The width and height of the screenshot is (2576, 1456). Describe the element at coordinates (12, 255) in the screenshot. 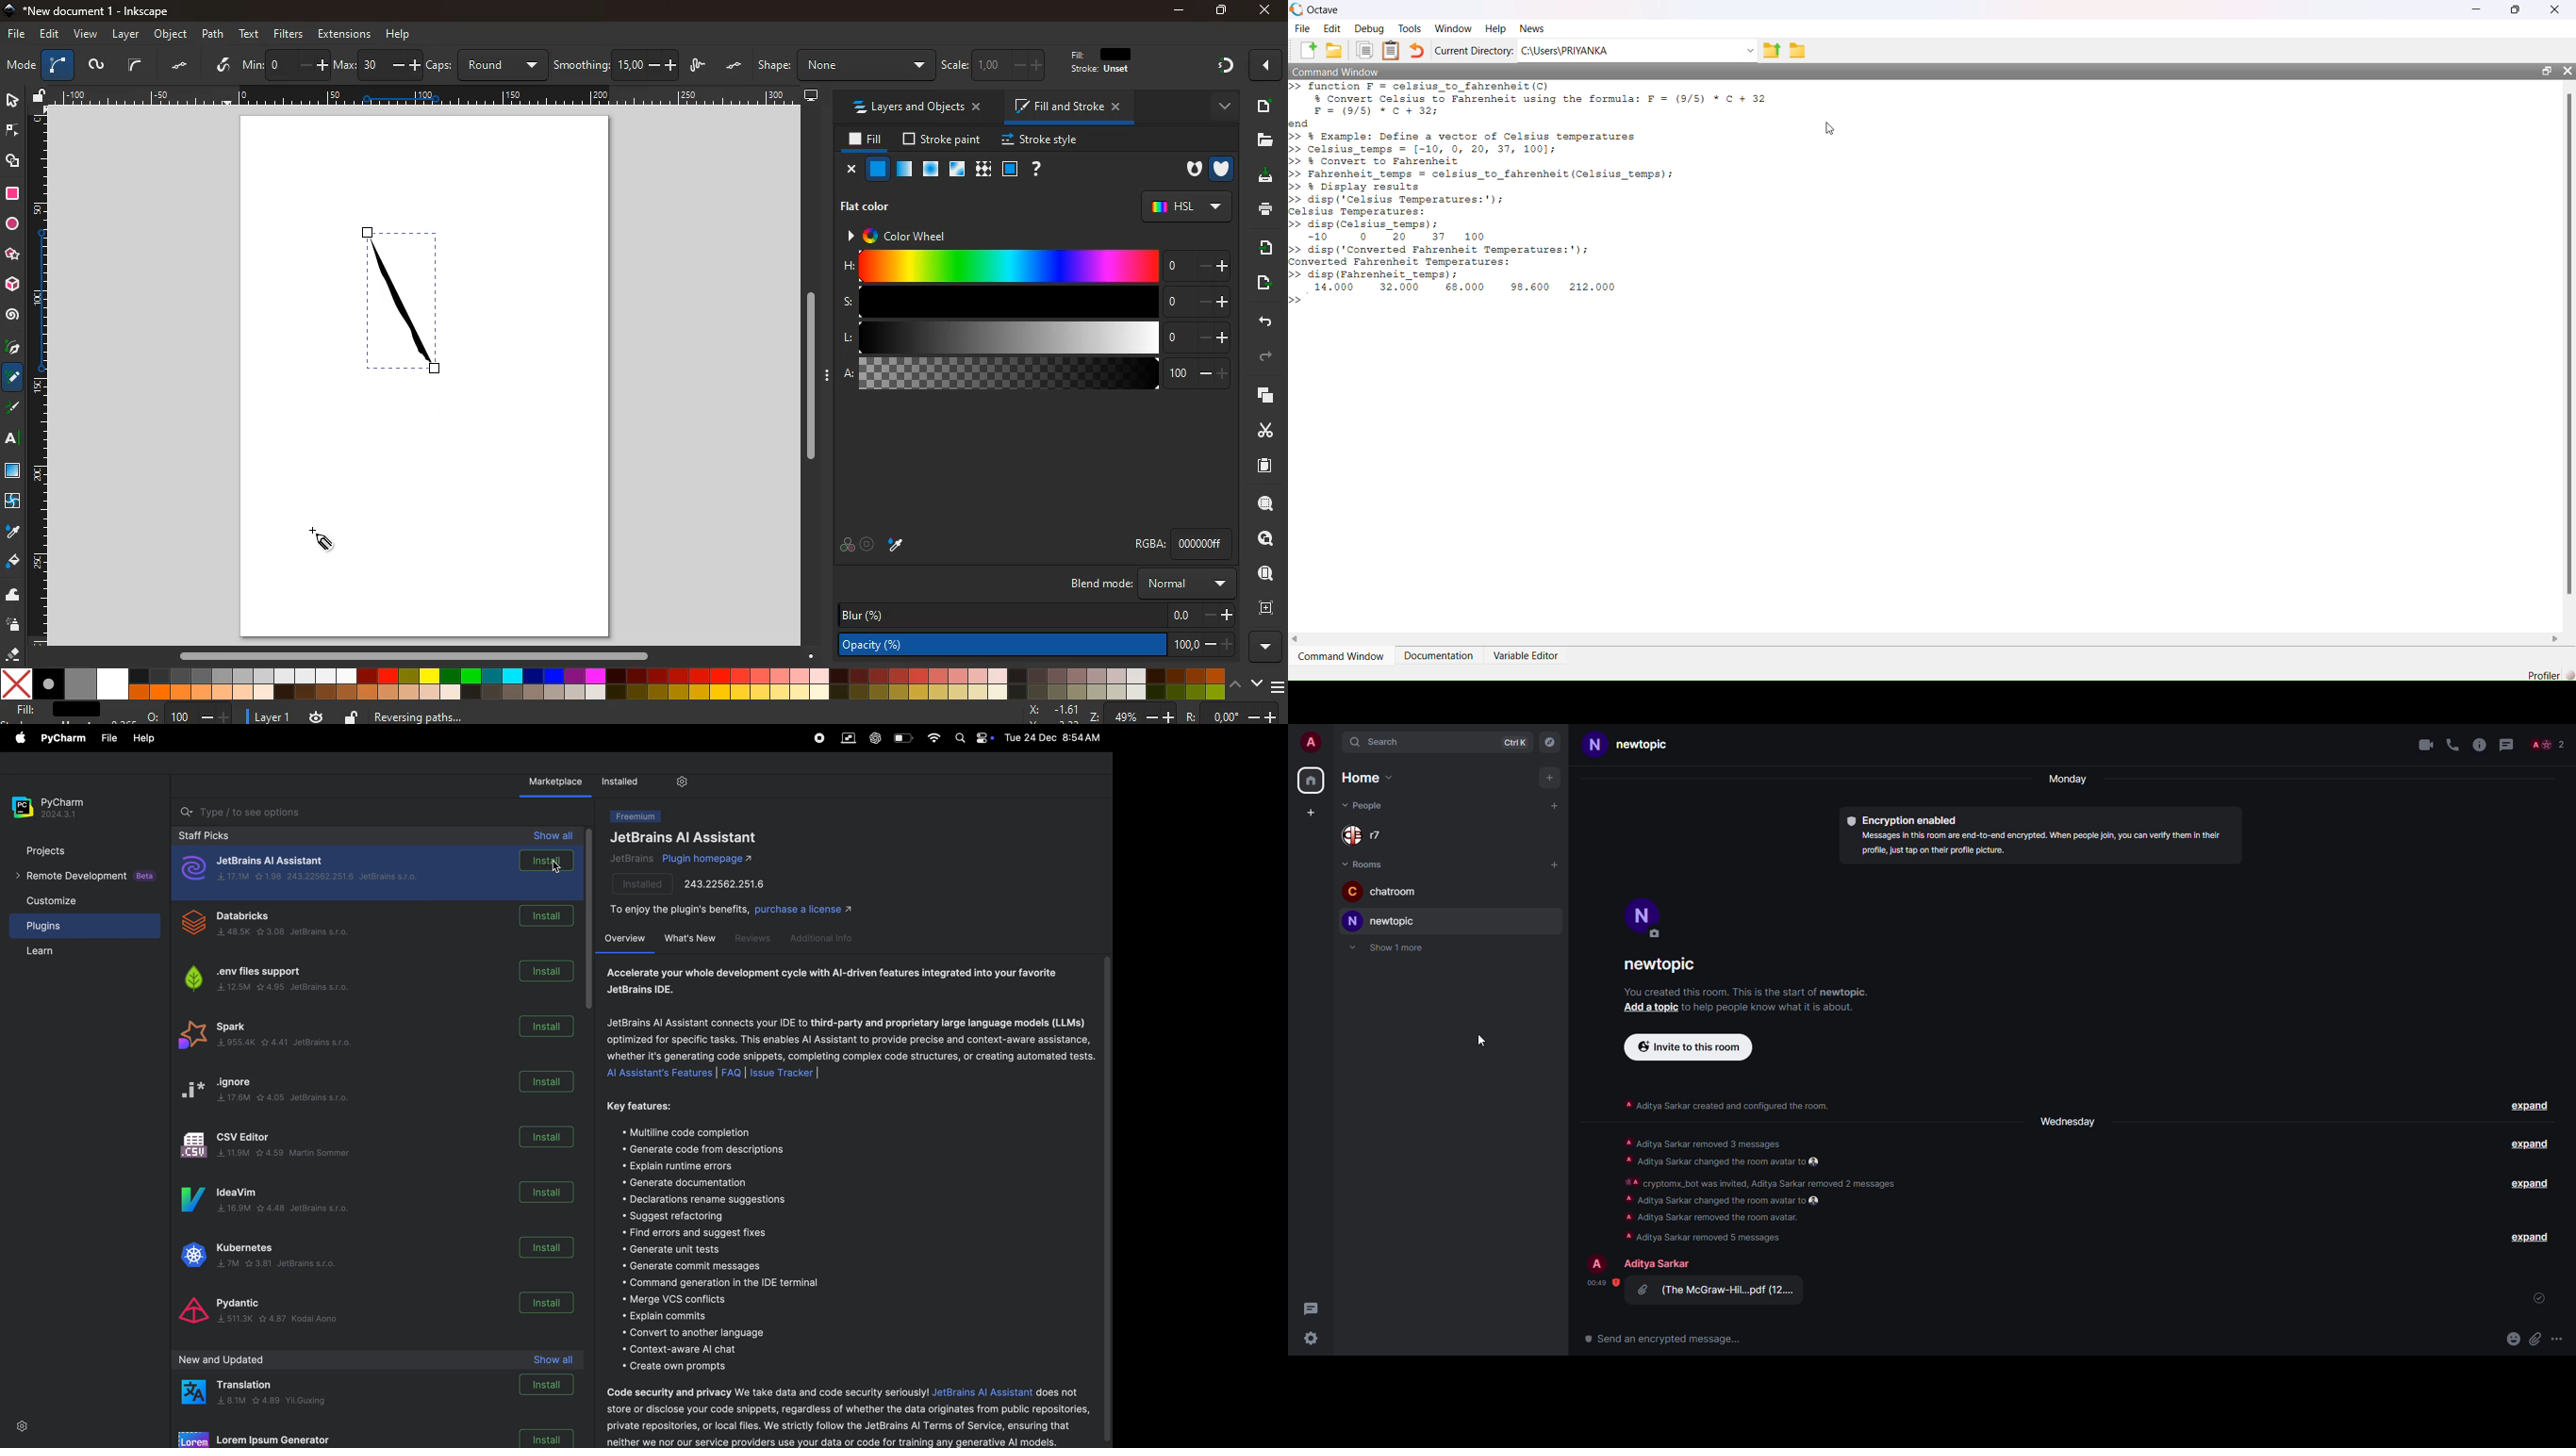

I see `star` at that location.